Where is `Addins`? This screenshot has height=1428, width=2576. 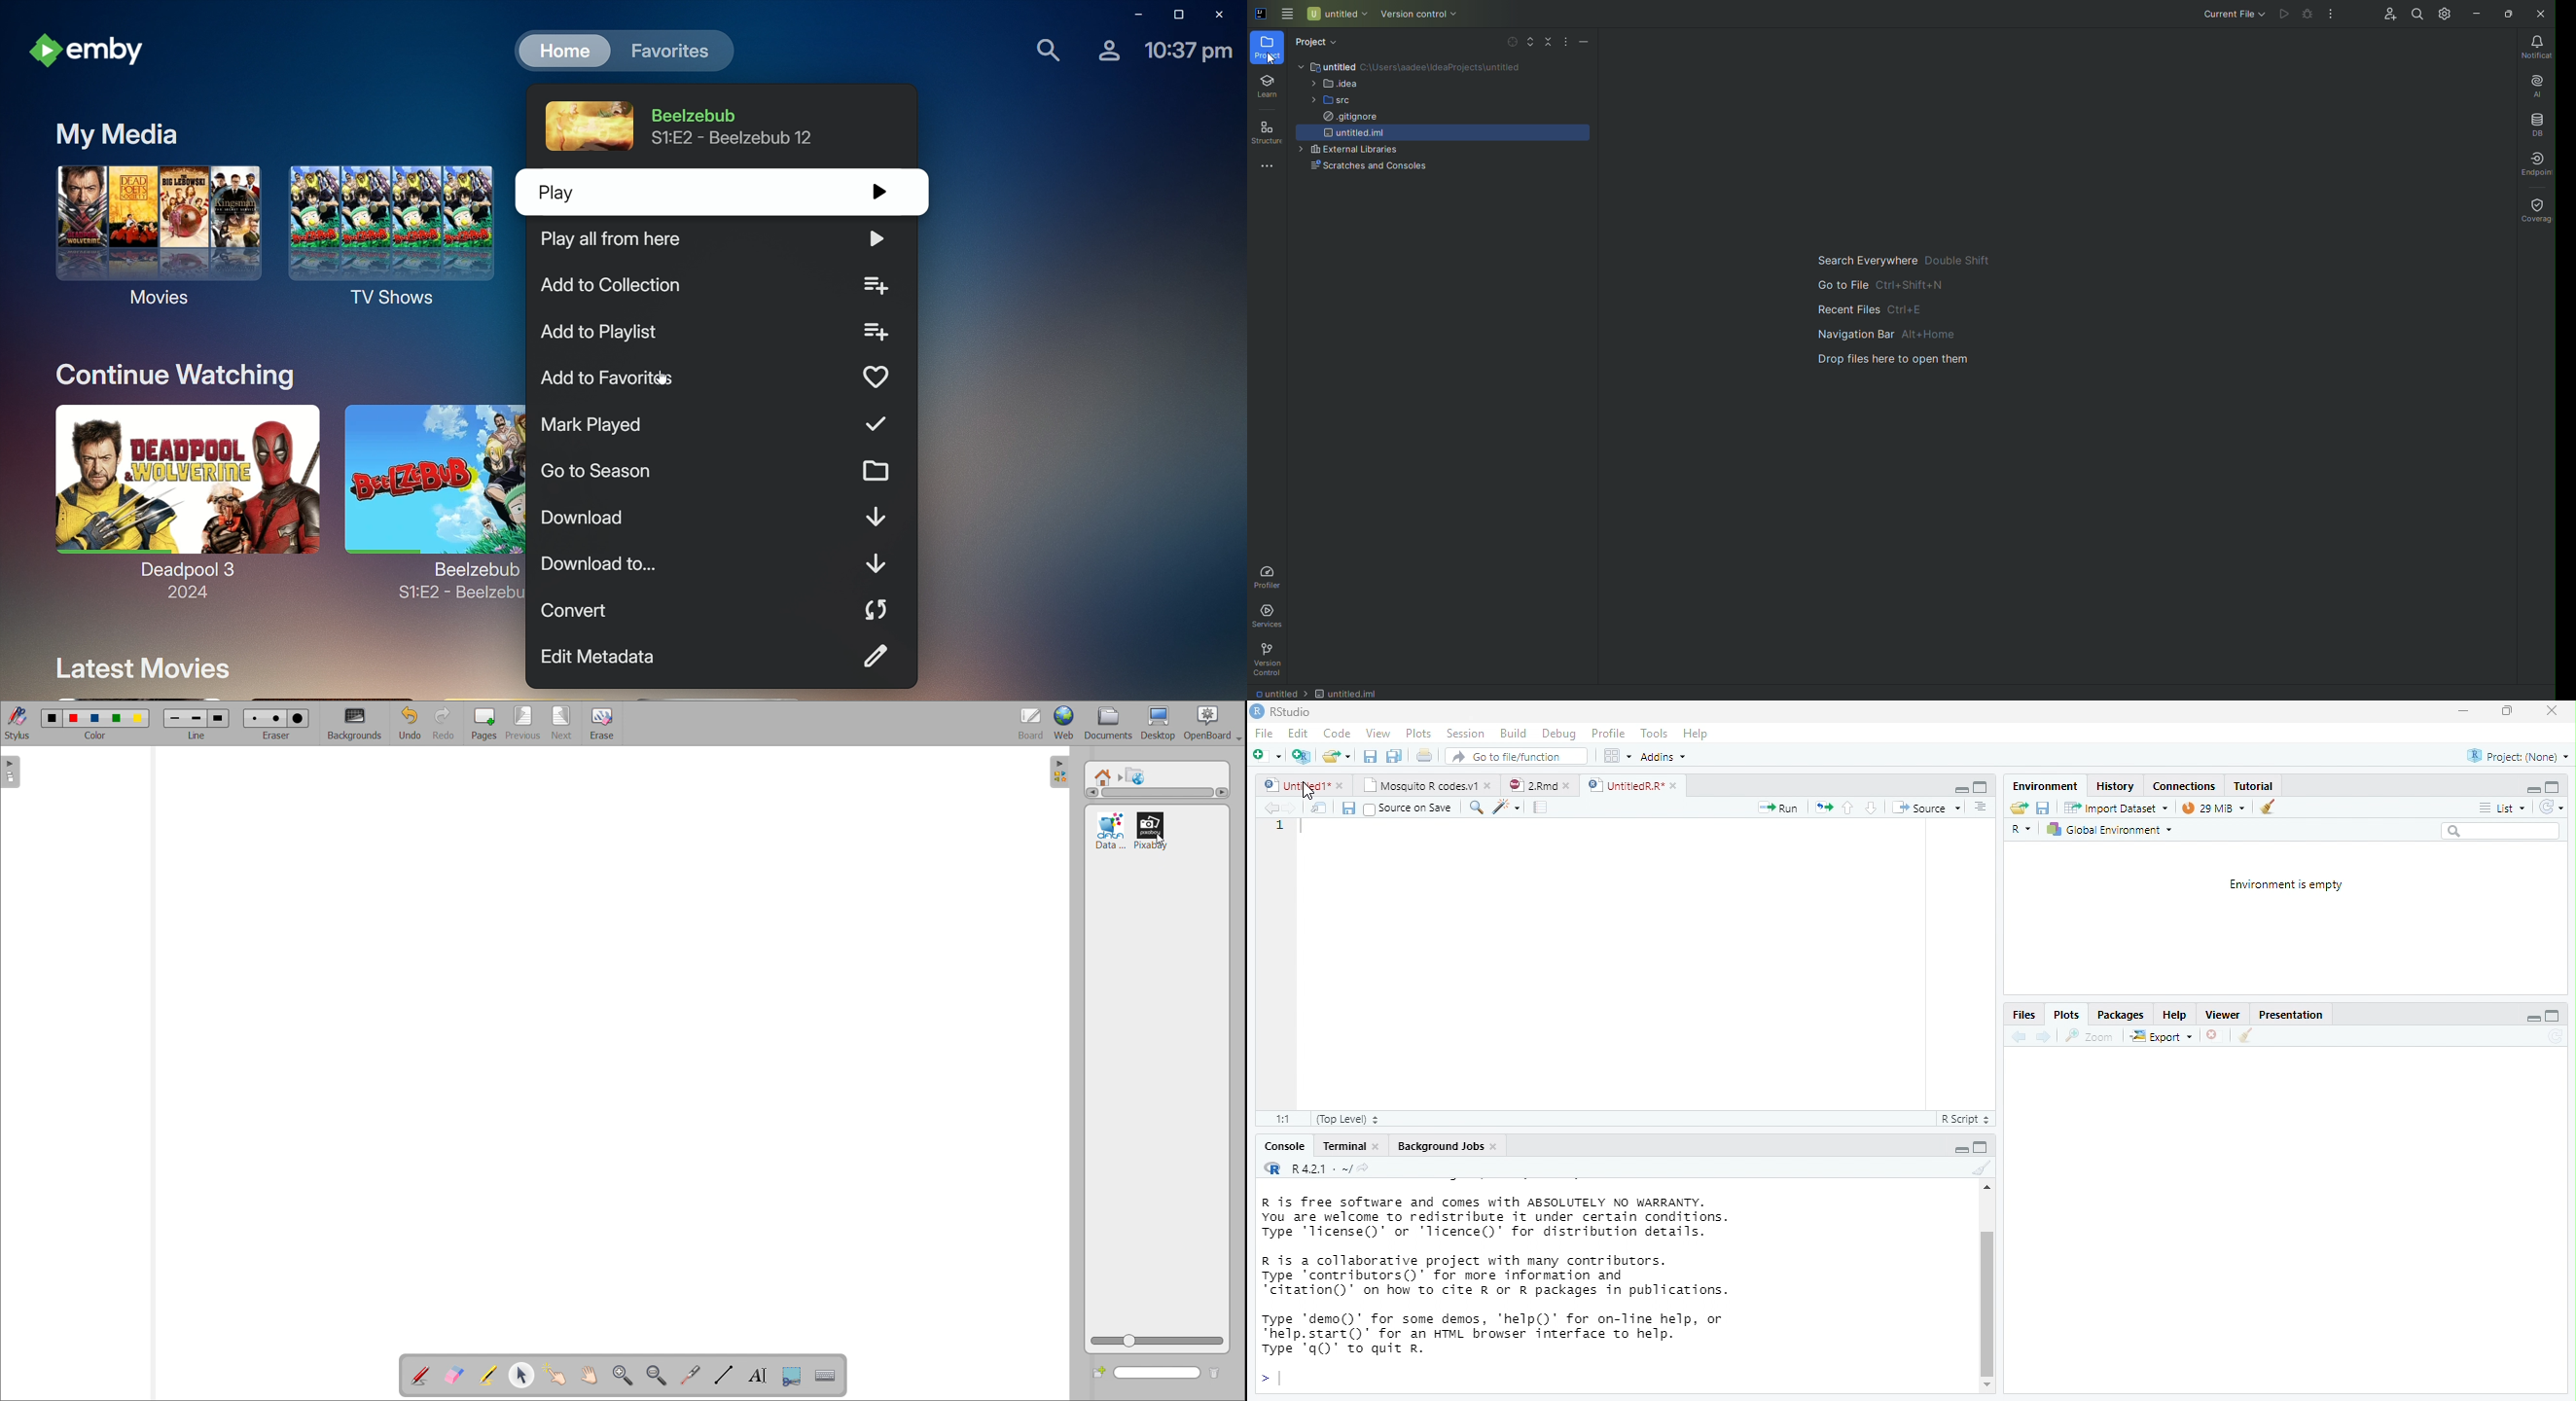 Addins is located at coordinates (1664, 757).